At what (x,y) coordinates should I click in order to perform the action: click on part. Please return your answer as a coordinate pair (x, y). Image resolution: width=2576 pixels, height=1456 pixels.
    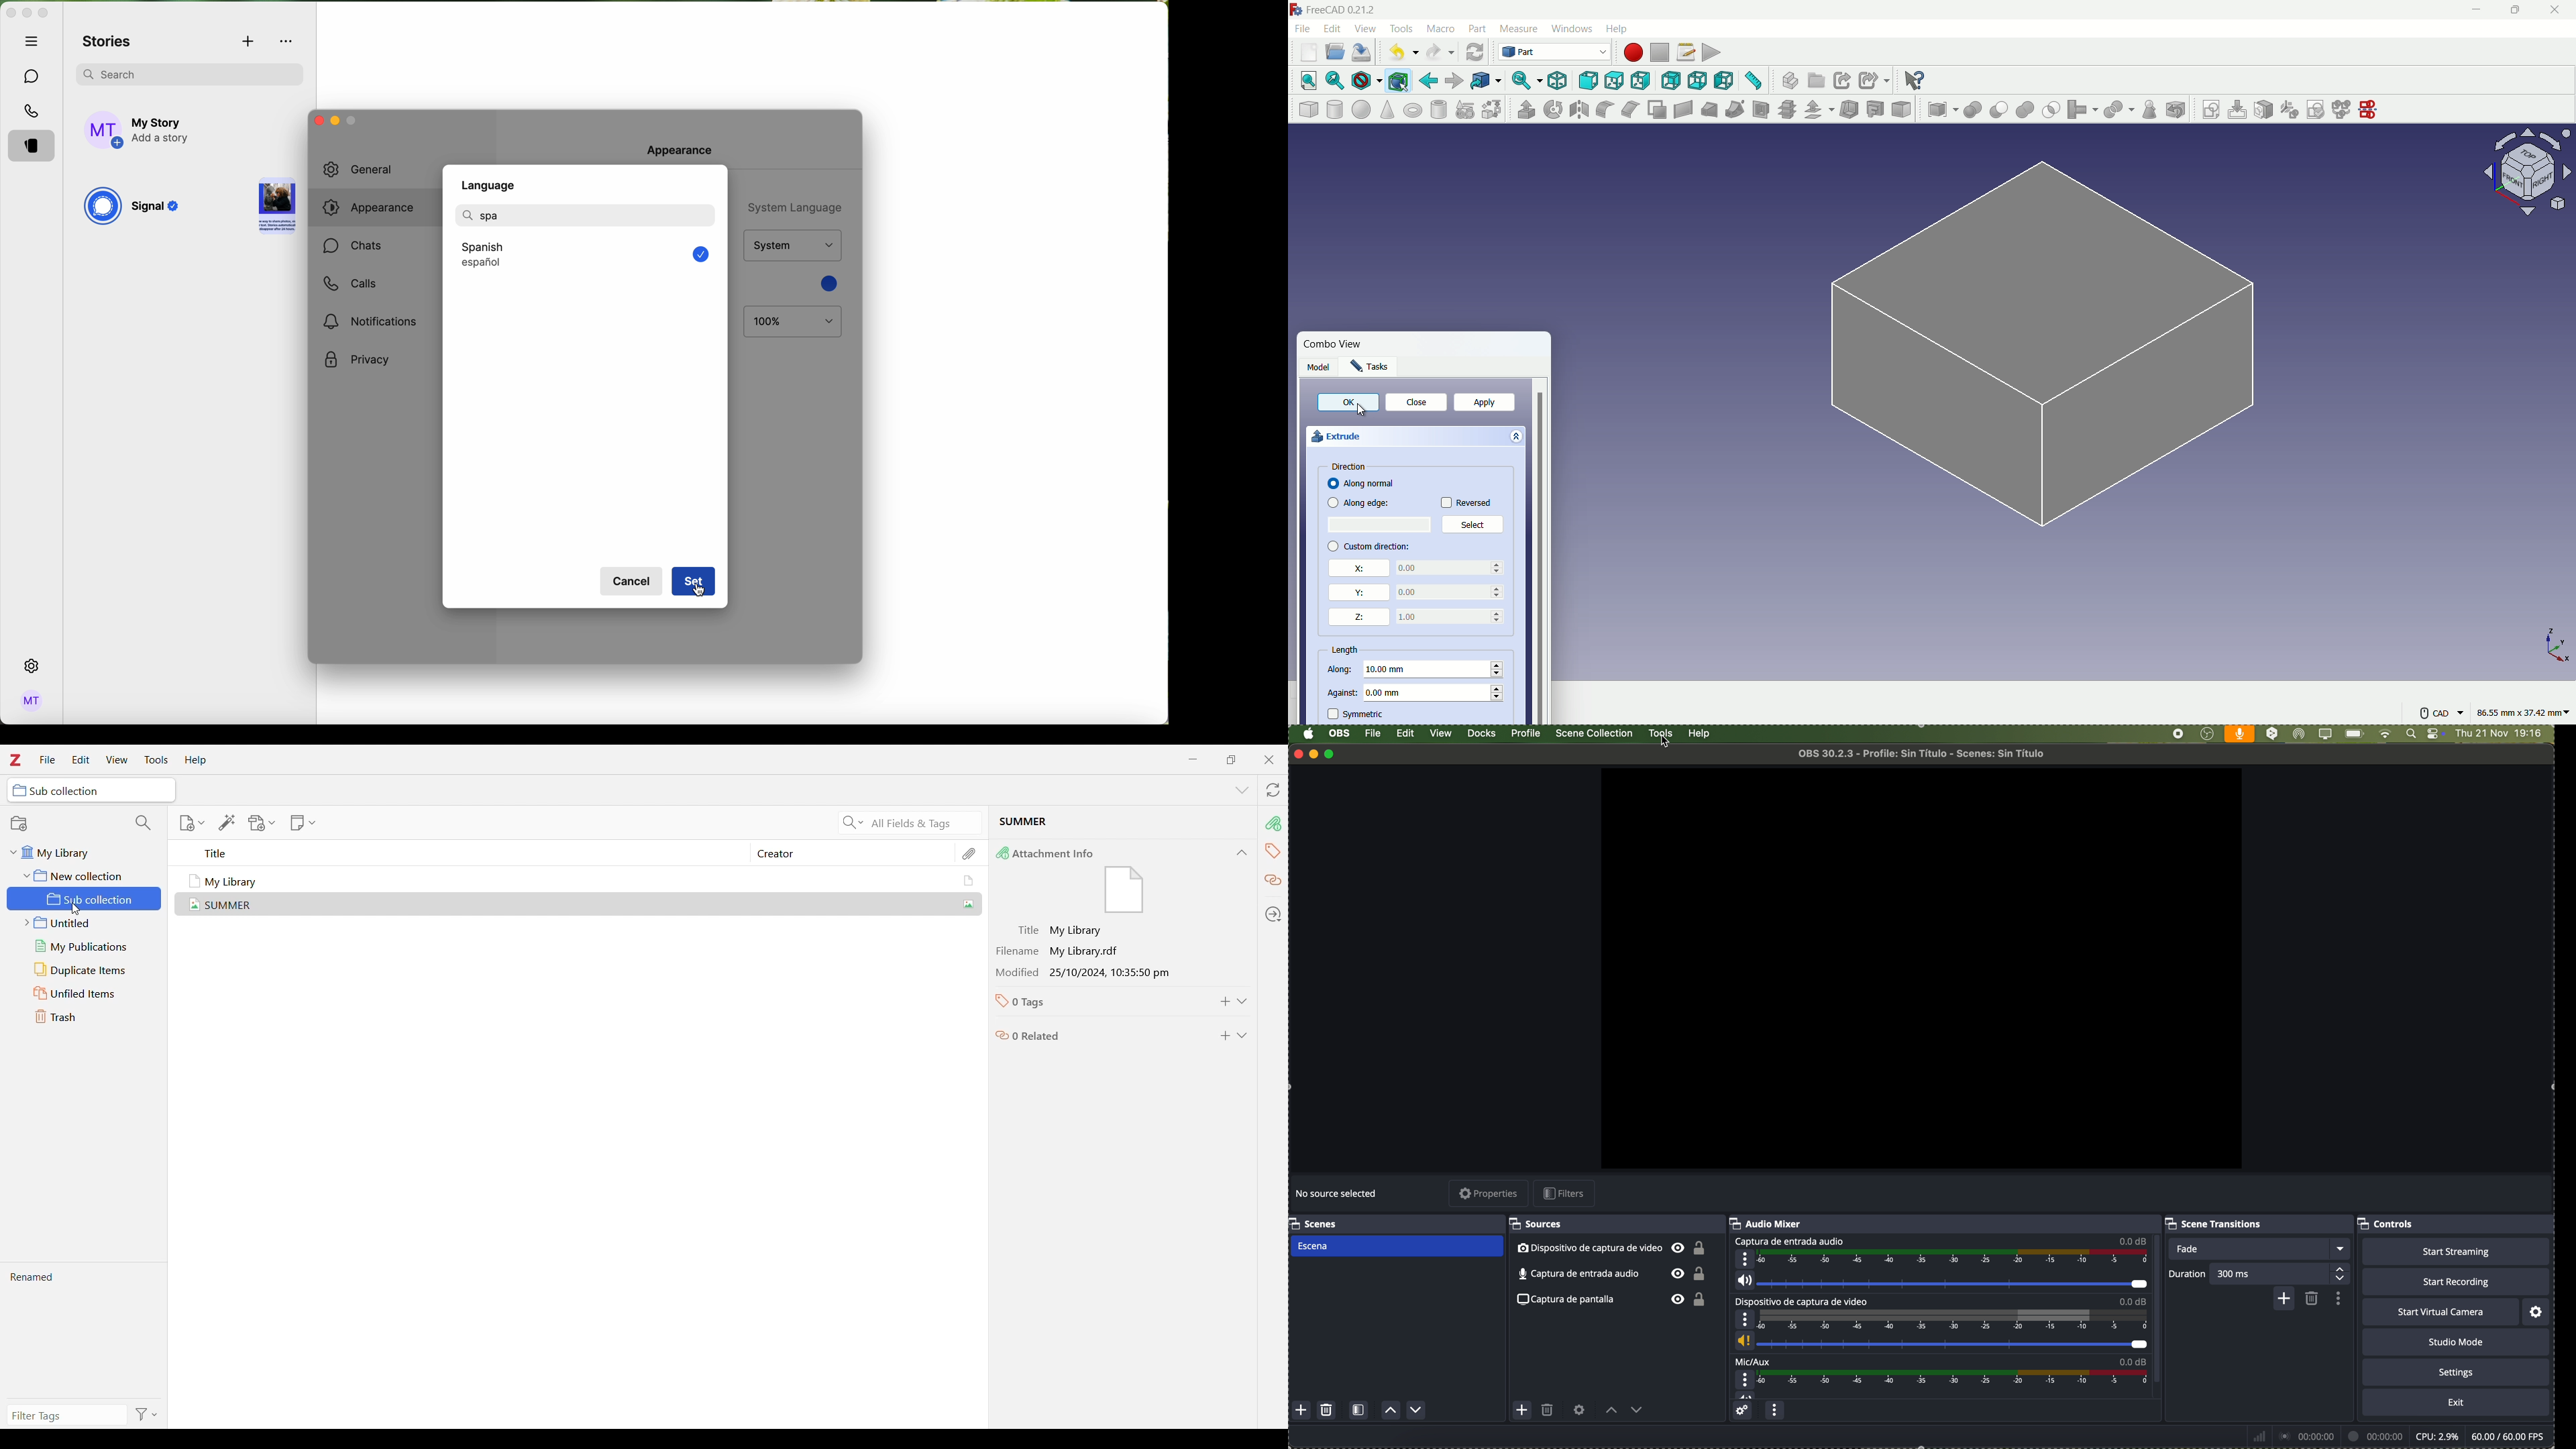
    Looking at the image, I should click on (1477, 28).